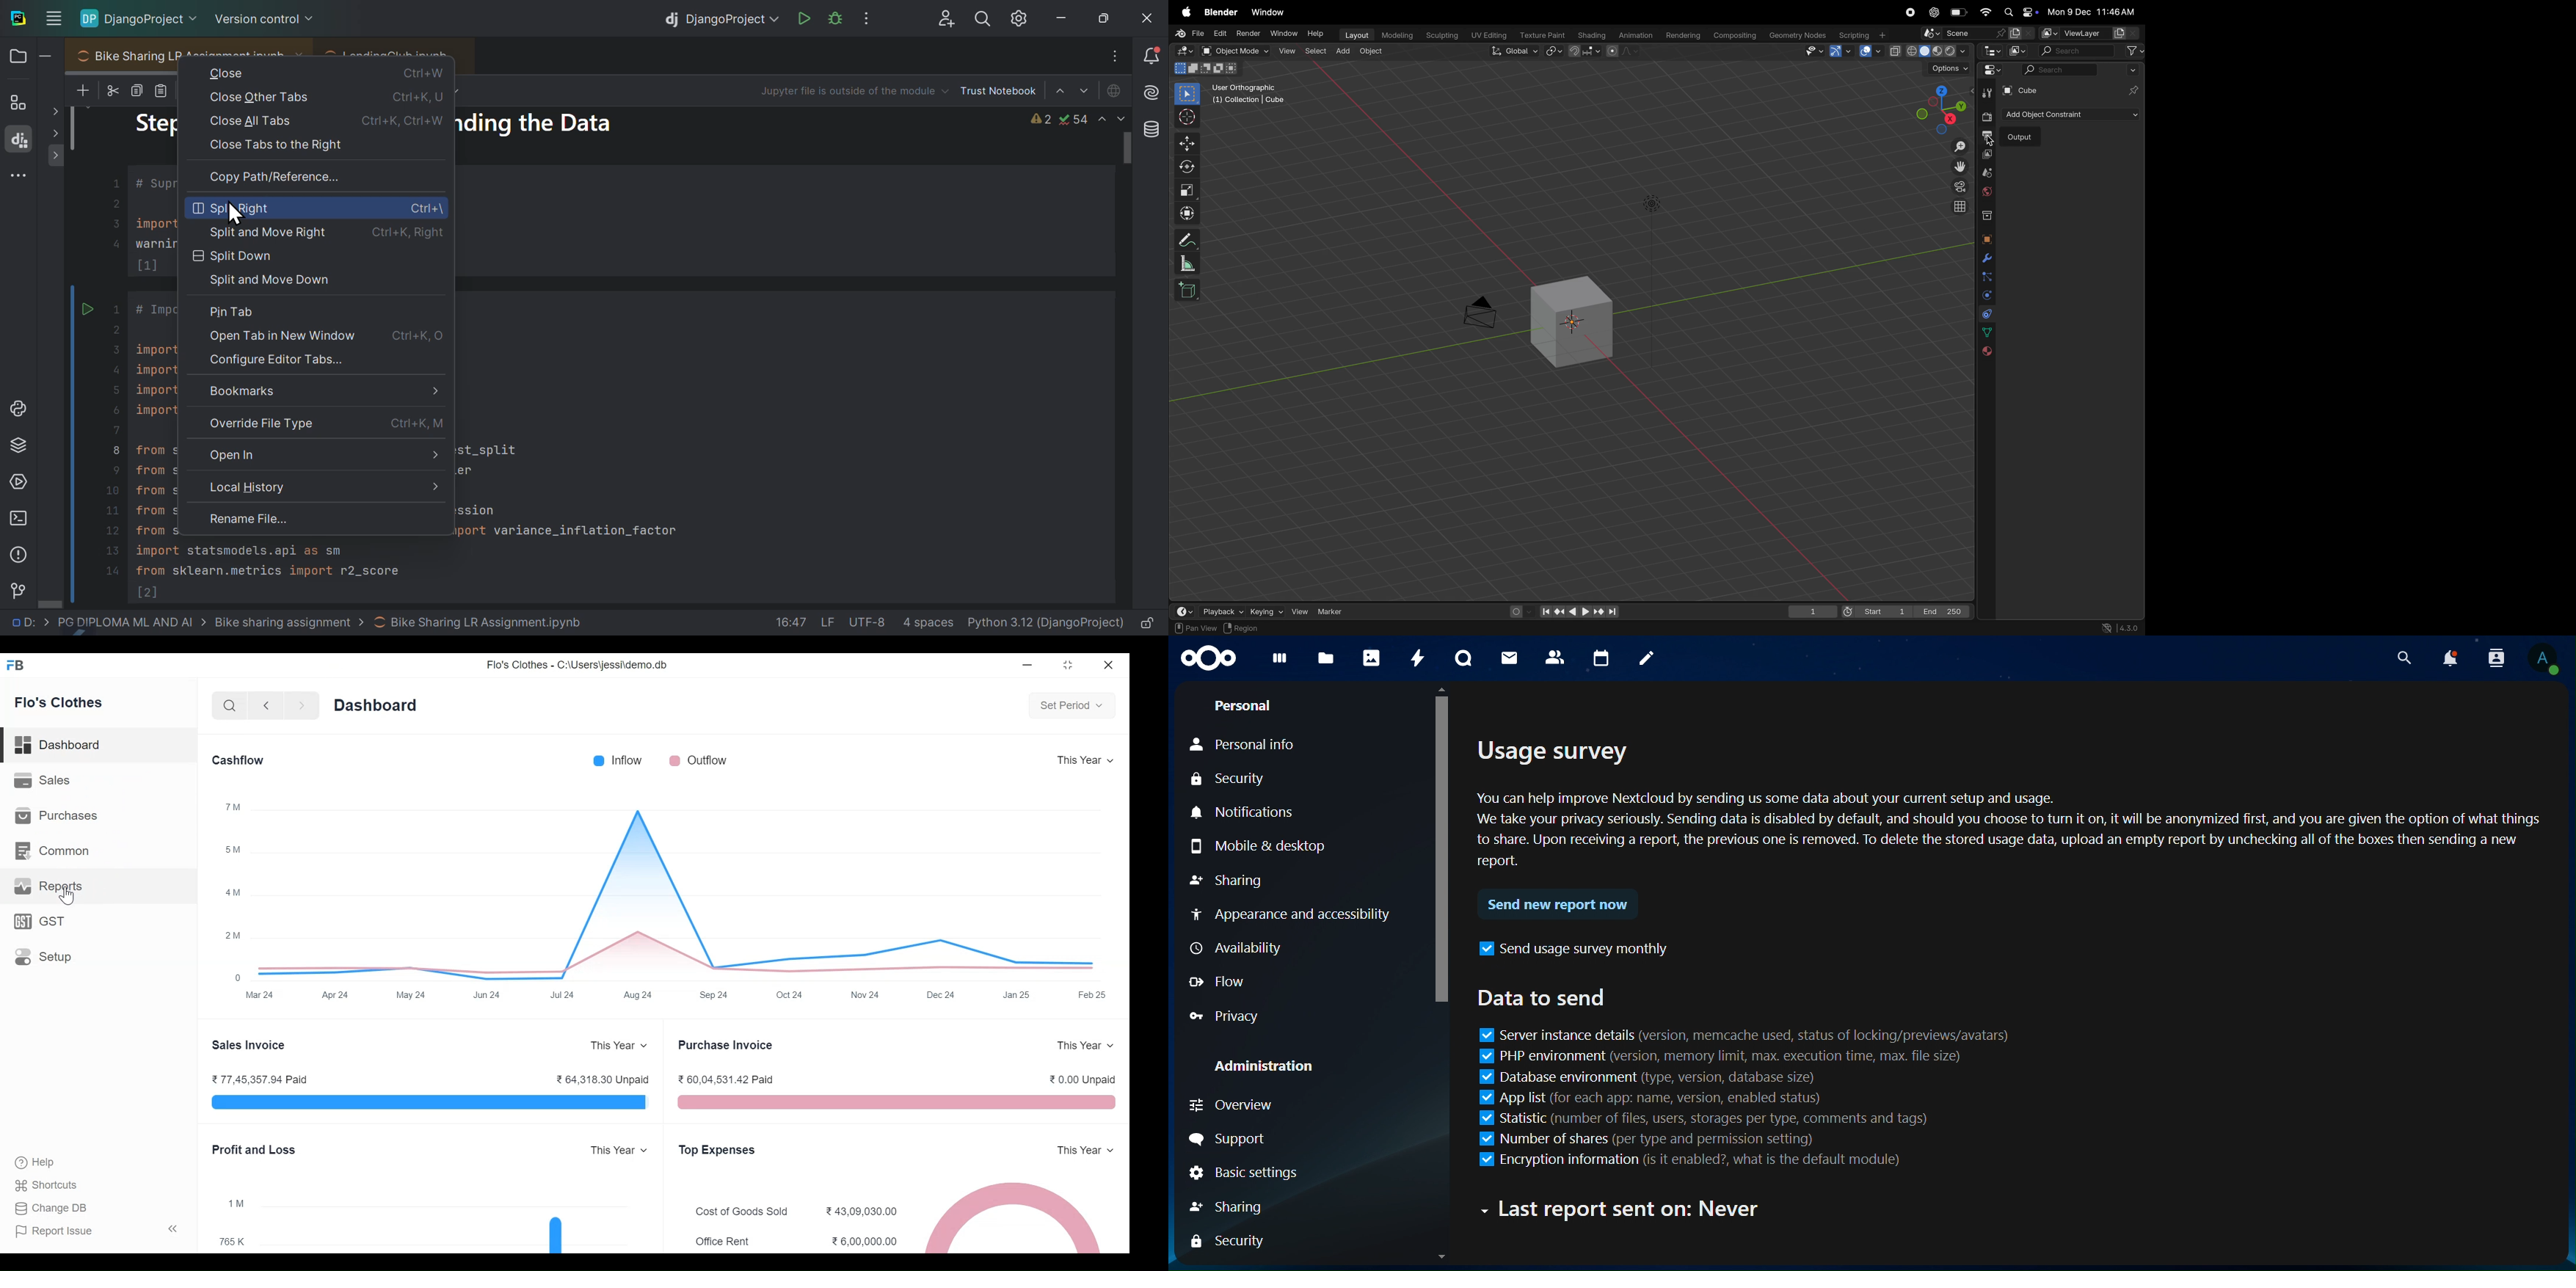 The image size is (2576, 1288). Describe the element at coordinates (1510, 658) in the screenshot. I see `mail` at that location.